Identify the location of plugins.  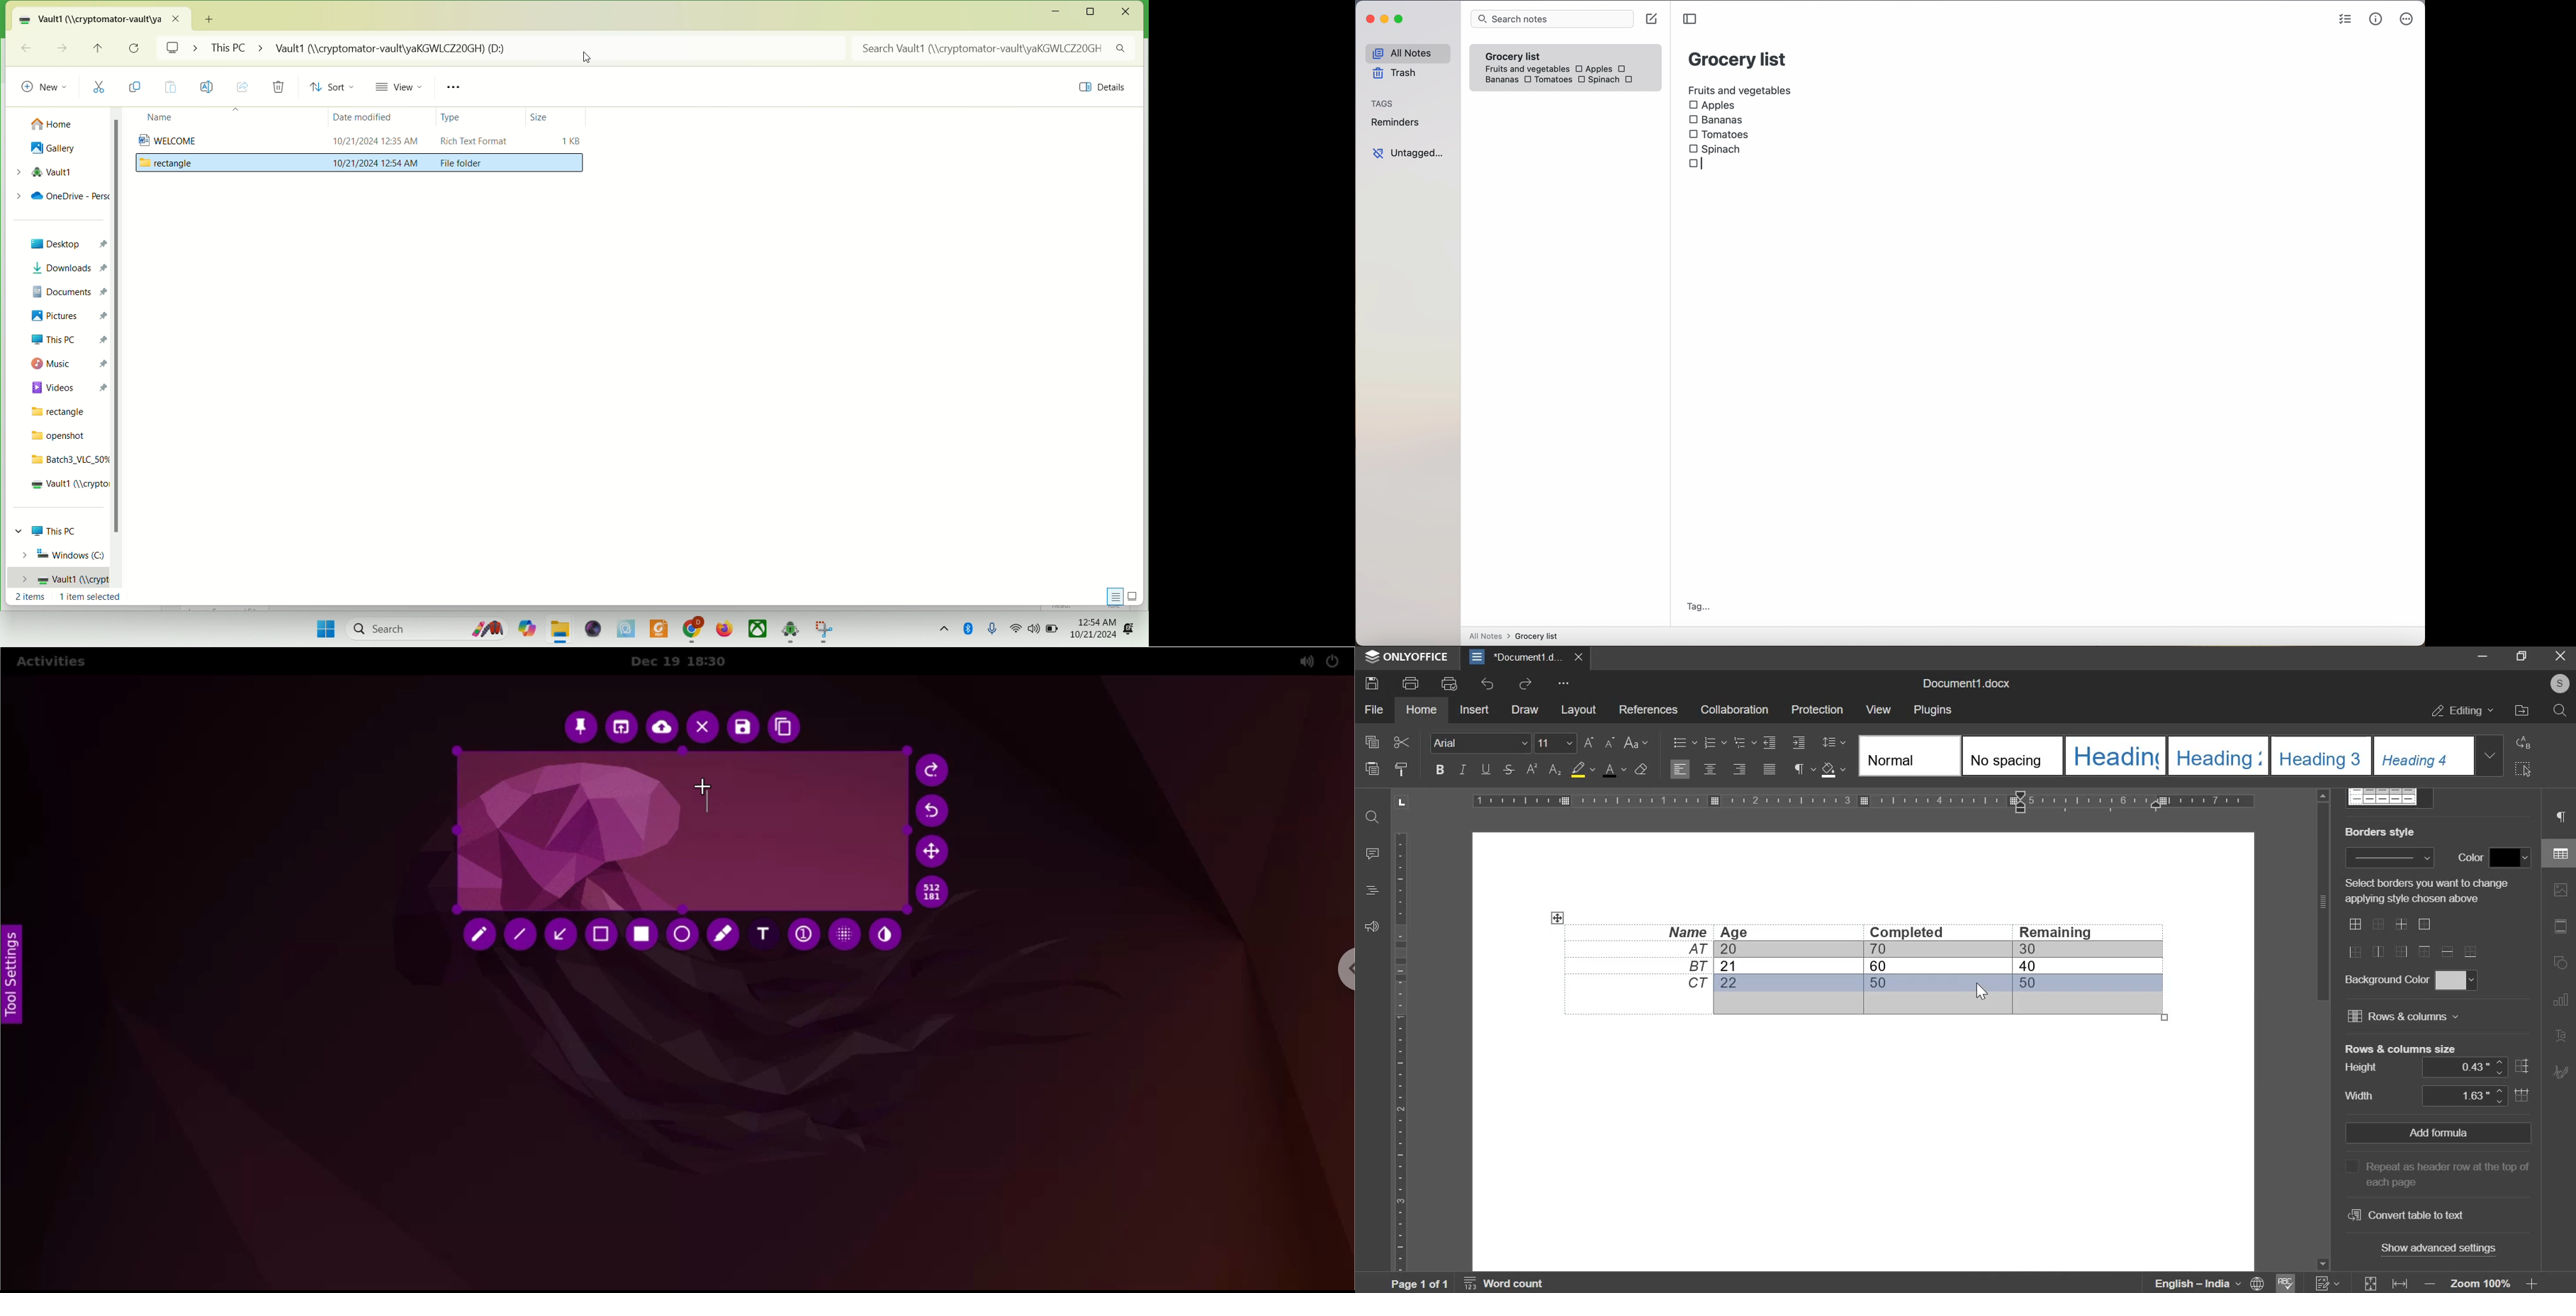
(1931, 710).